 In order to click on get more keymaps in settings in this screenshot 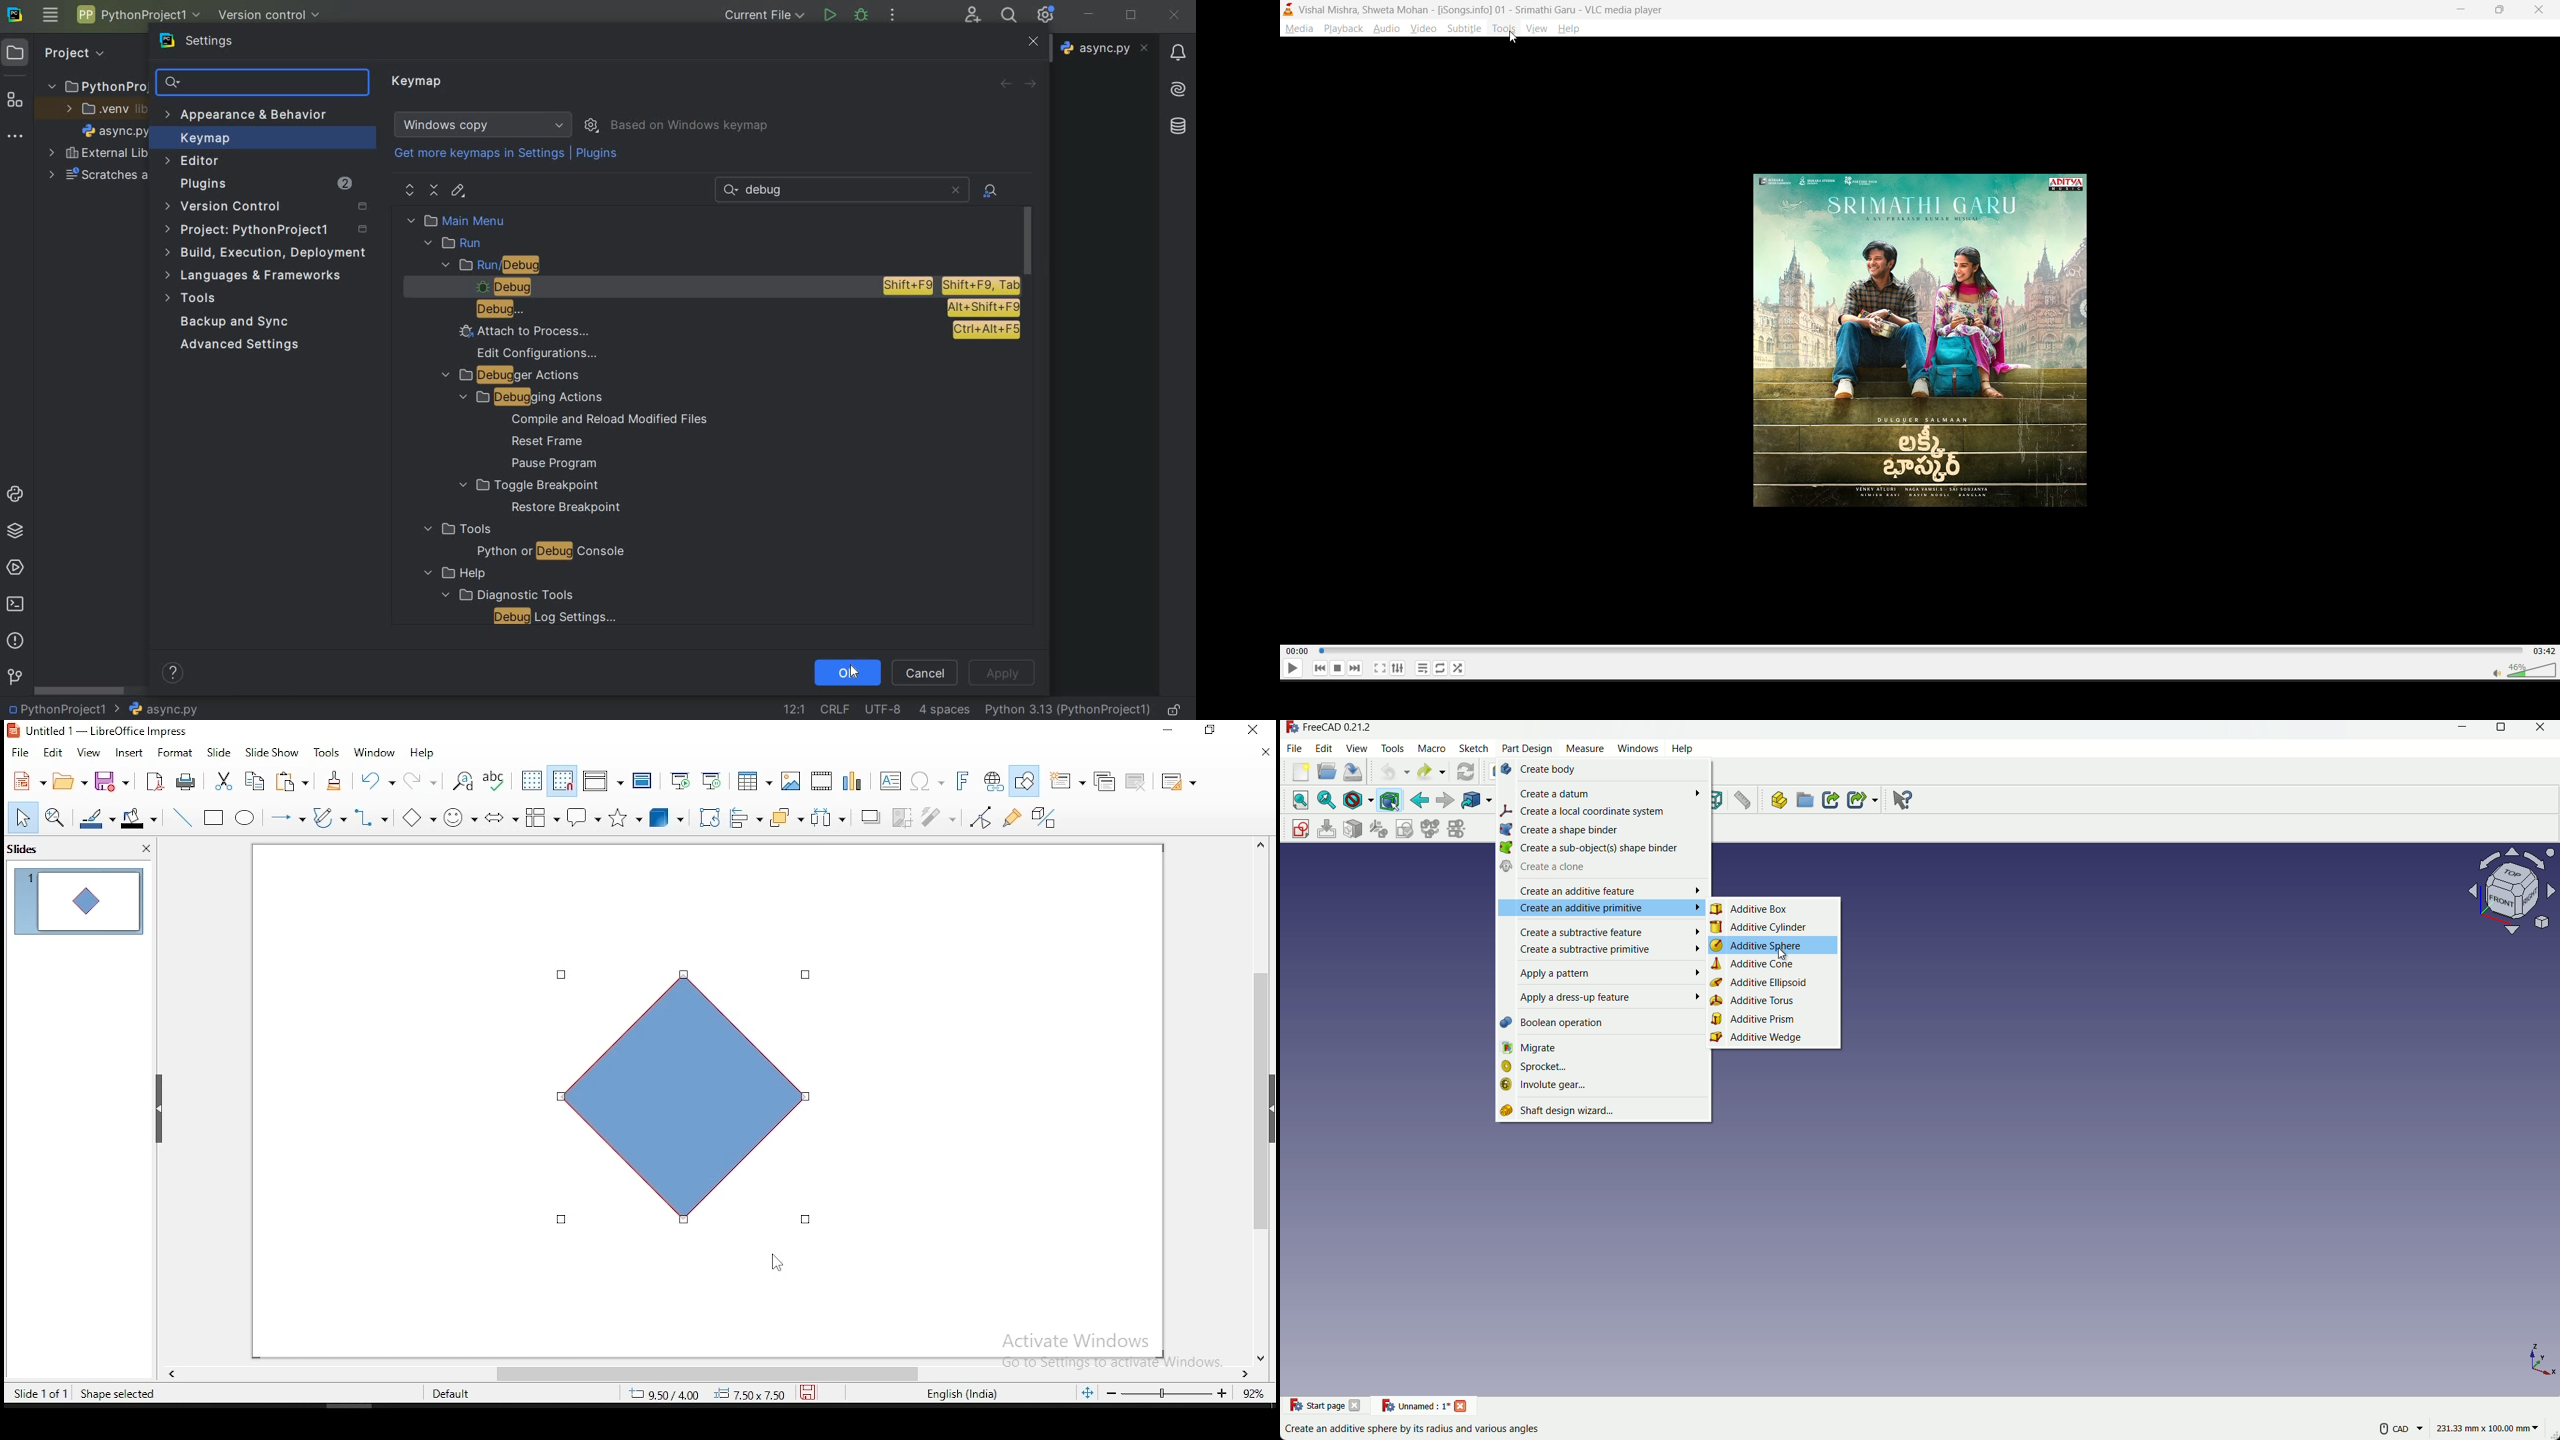, I will do `click(481, 155)`.